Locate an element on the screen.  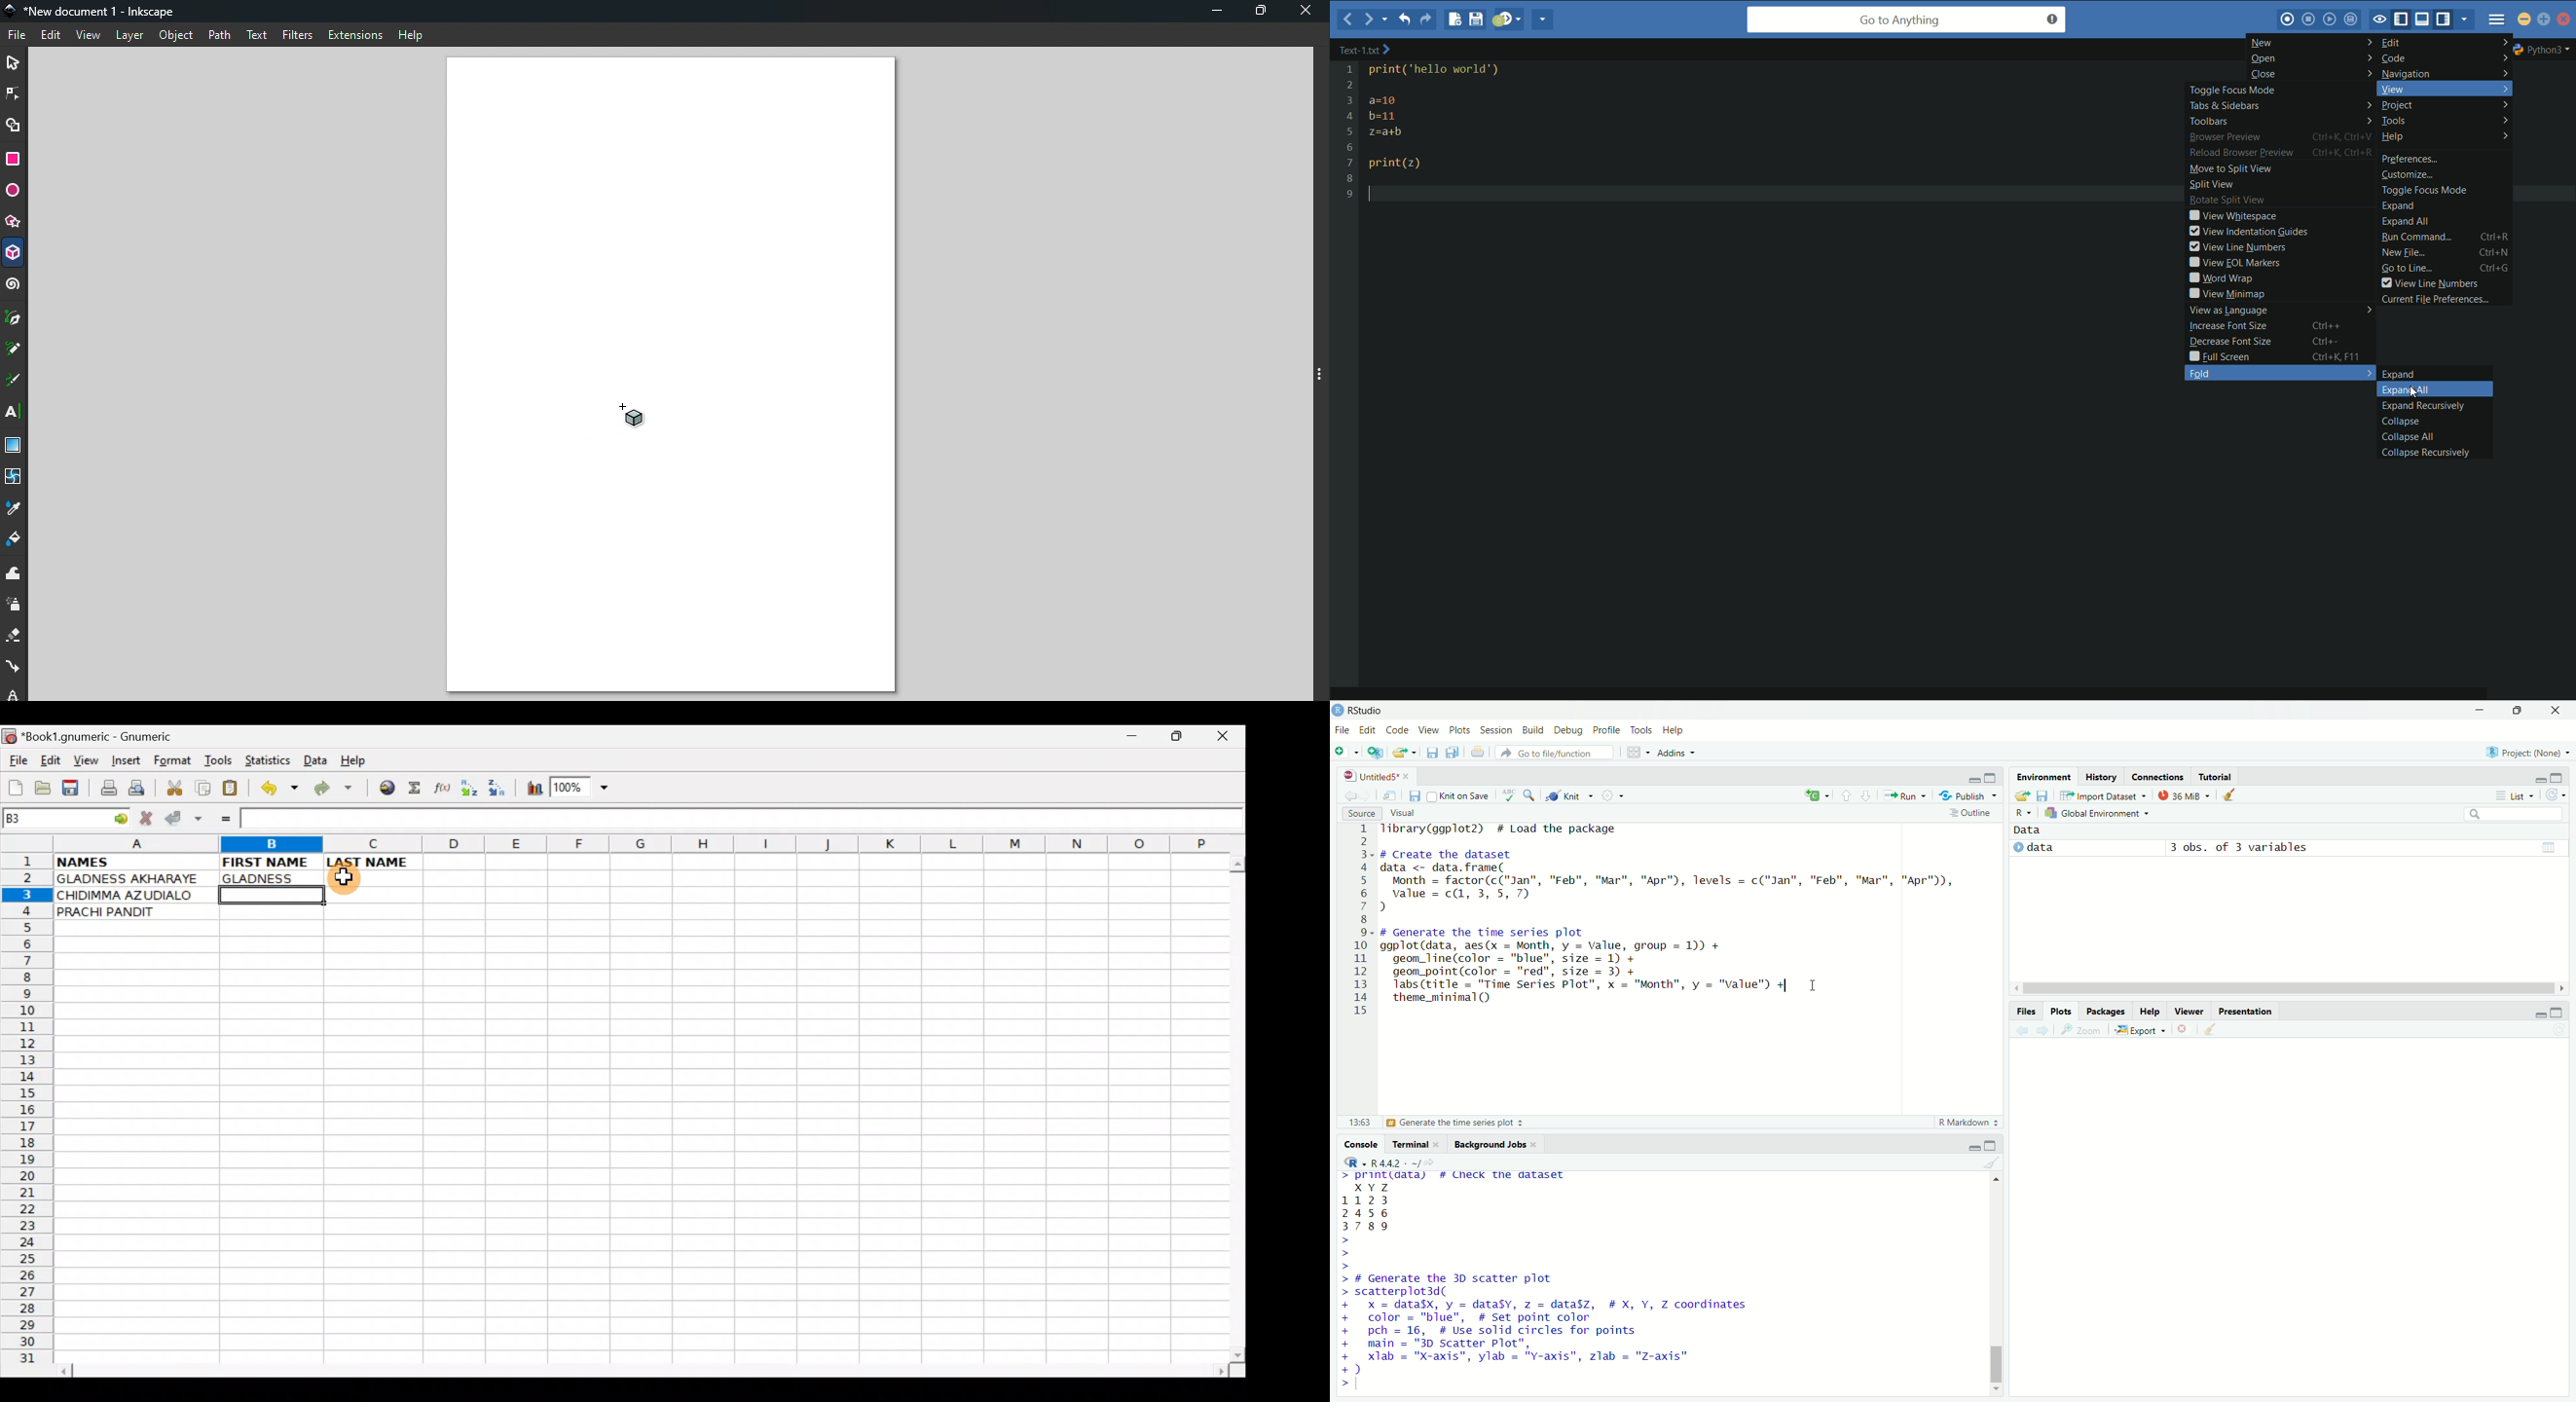
find/replace is located at coordinates (1530, 798).